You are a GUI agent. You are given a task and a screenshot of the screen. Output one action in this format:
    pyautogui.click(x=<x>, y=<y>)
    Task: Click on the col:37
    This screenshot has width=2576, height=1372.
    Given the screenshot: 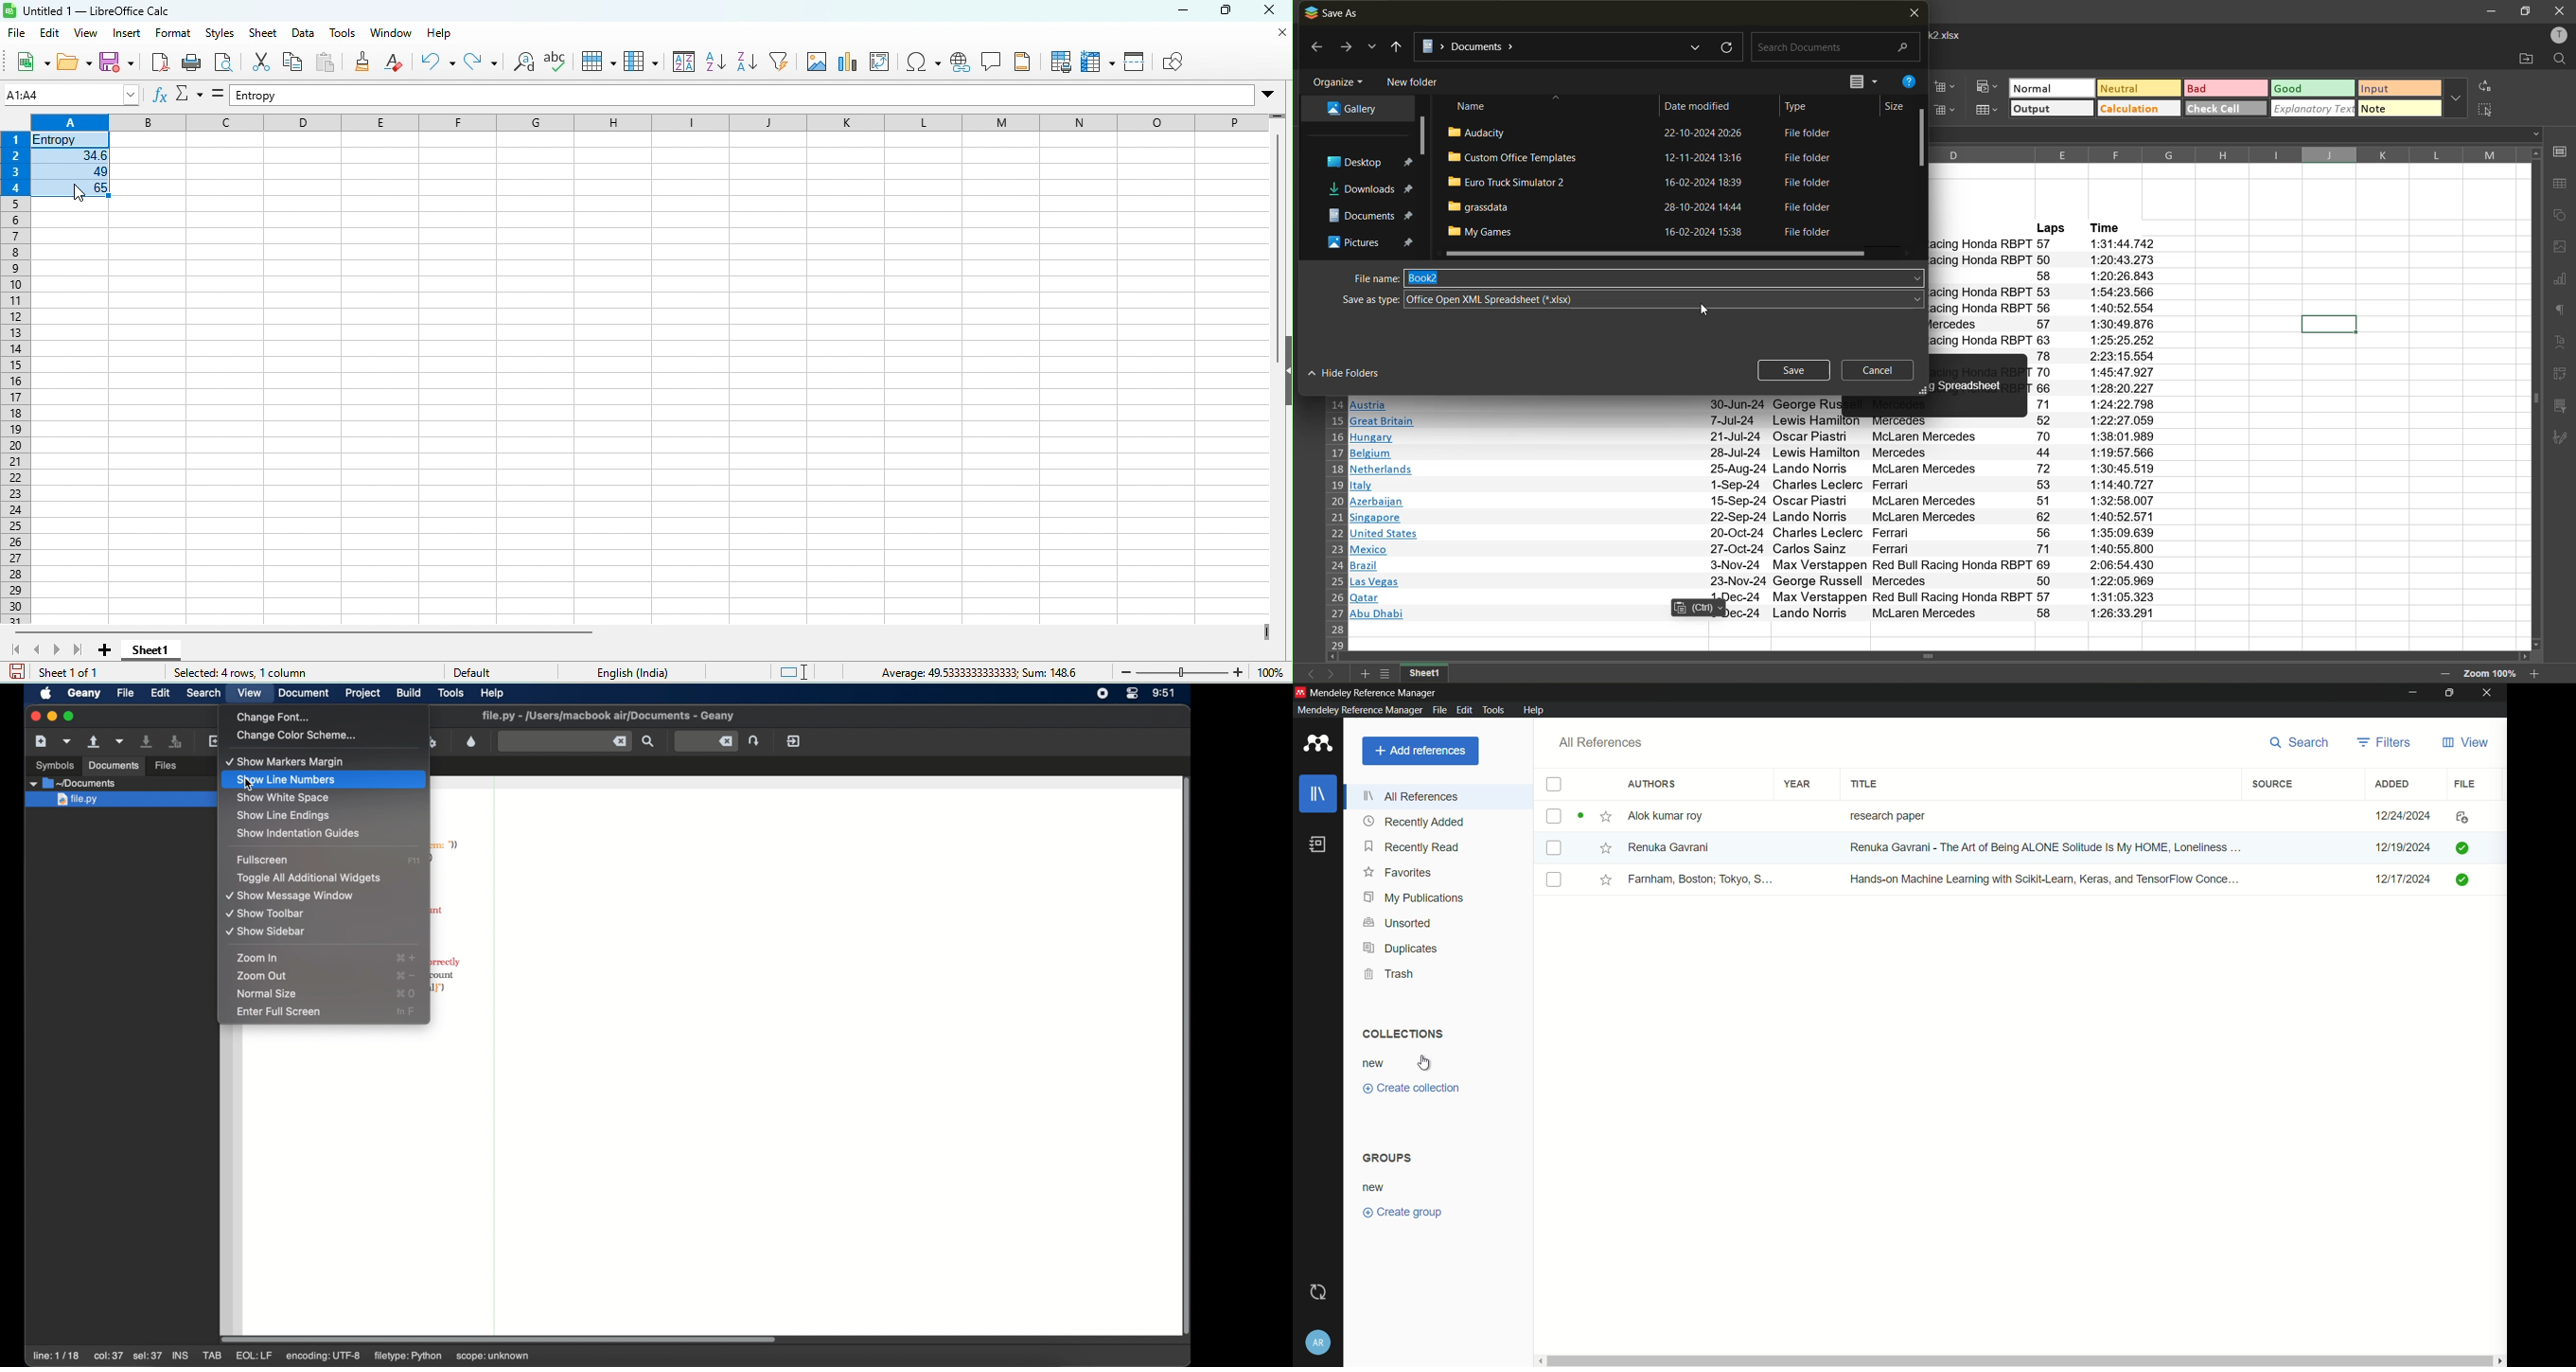 What is the action you would take?
    pyautogui.click(x=109, y=1356)
    